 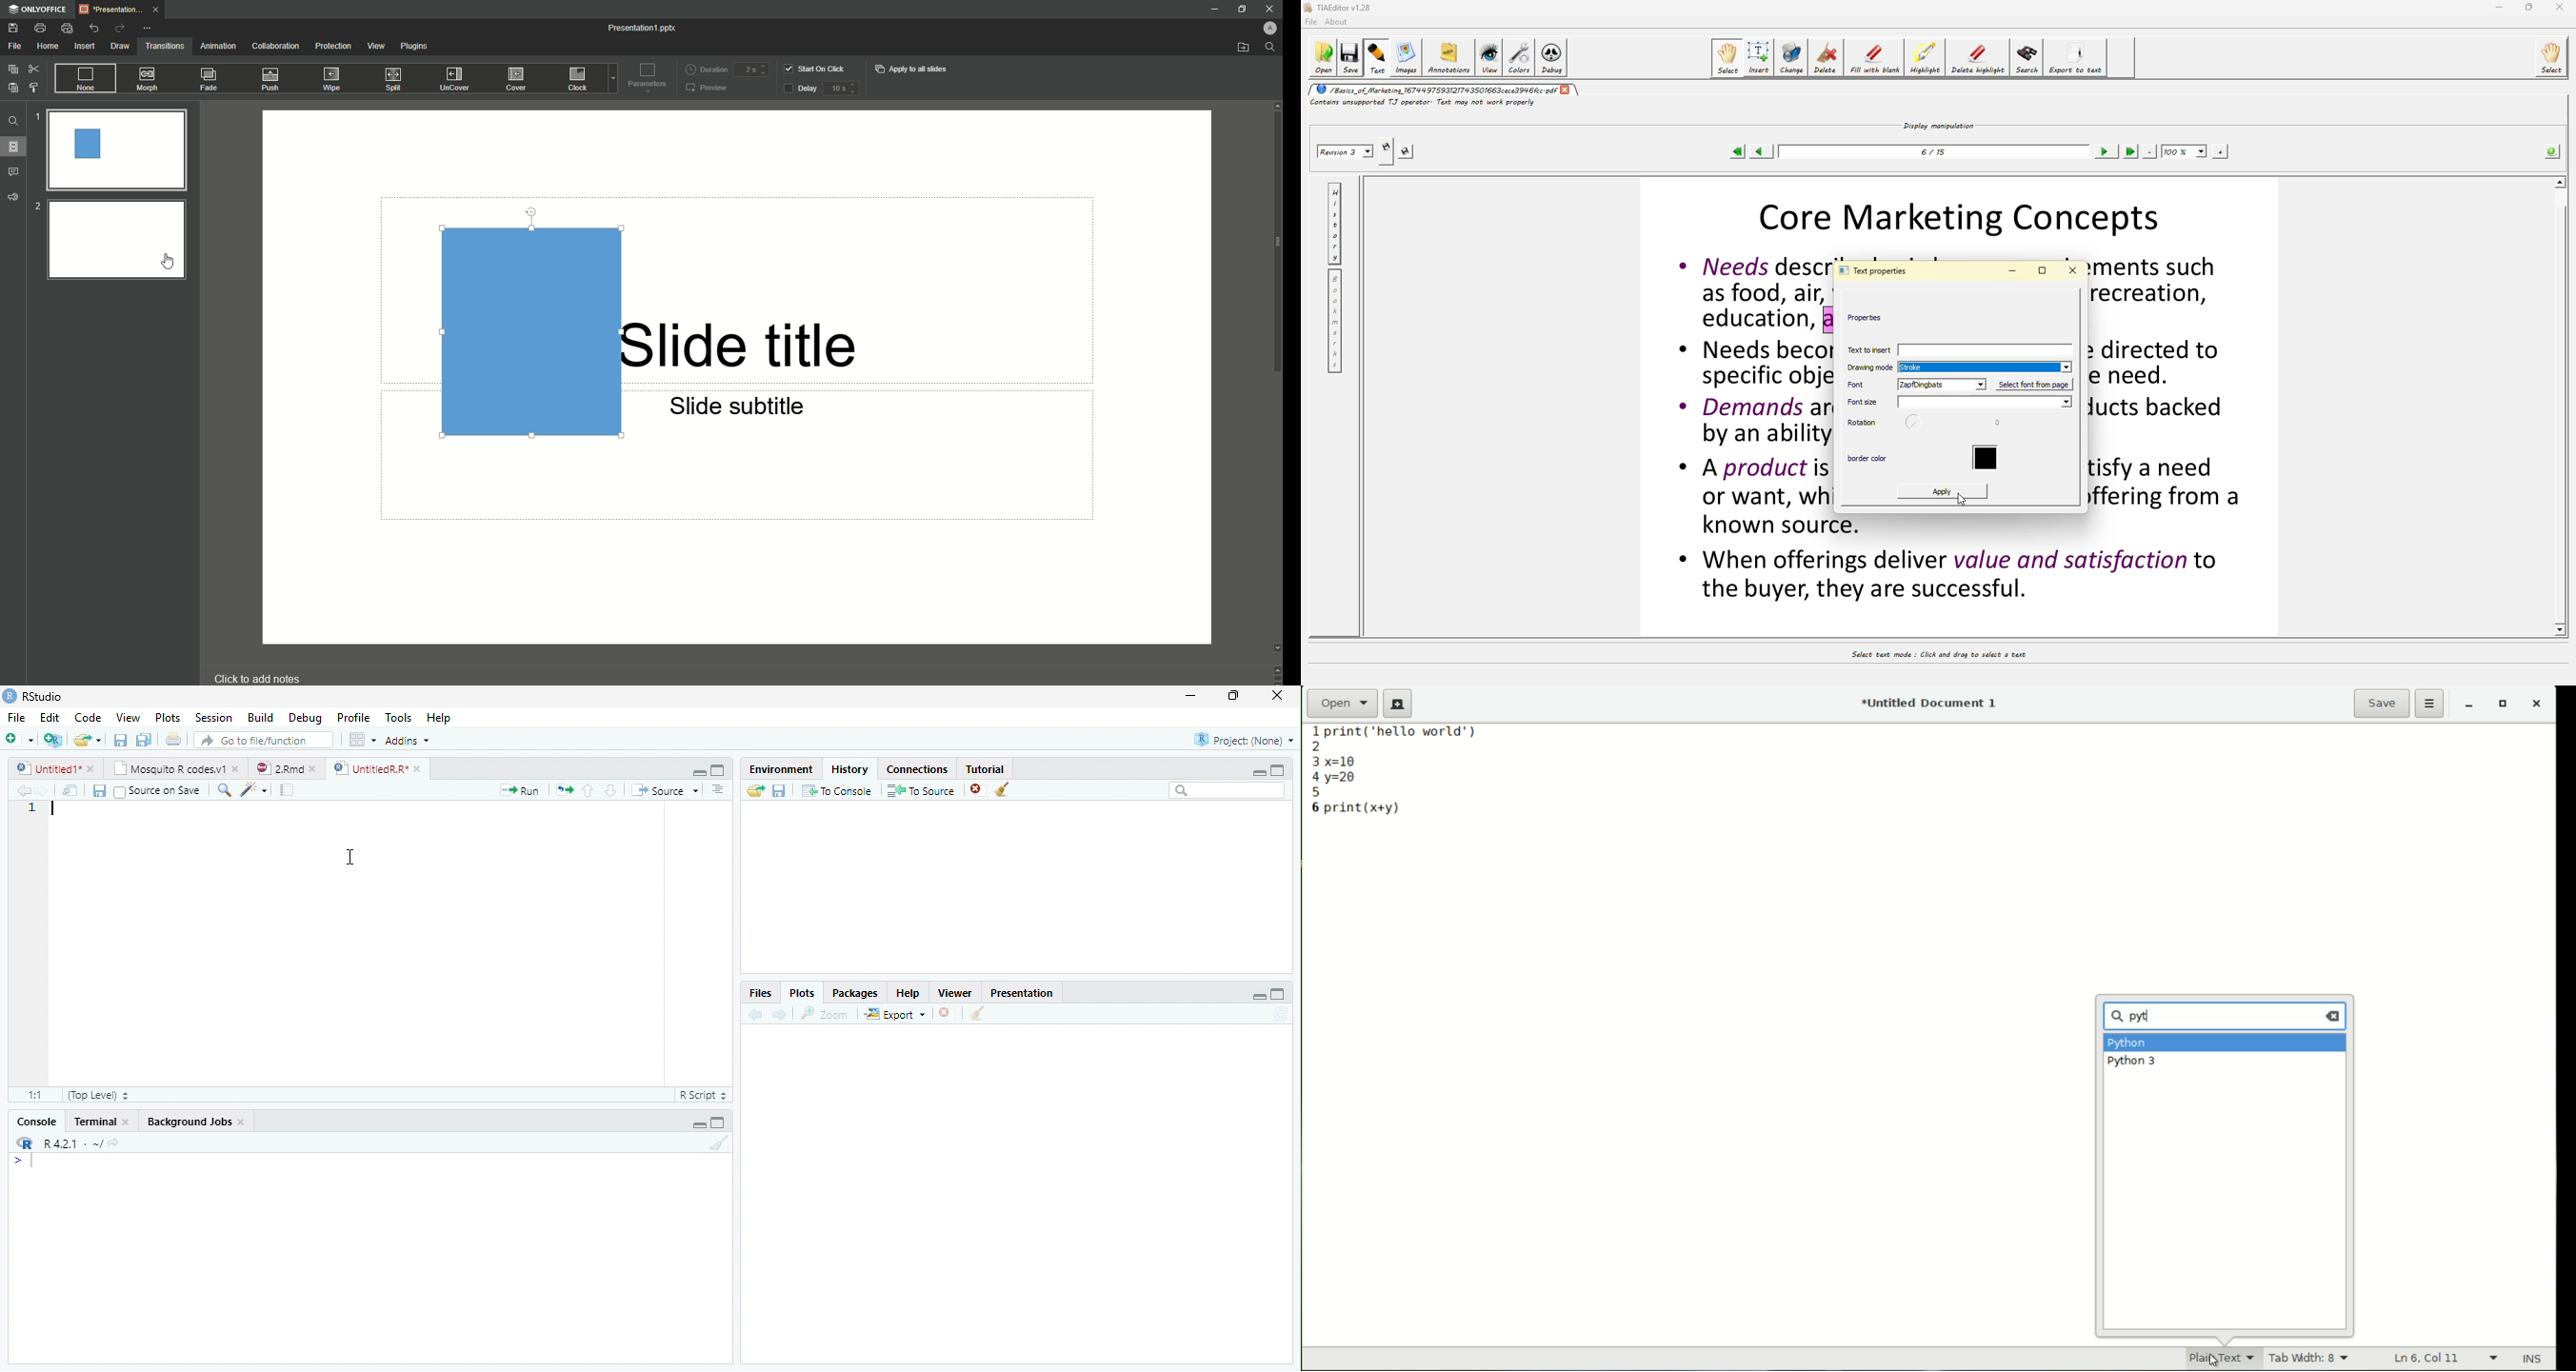 I want to click on File, so click(x=15, y=46).